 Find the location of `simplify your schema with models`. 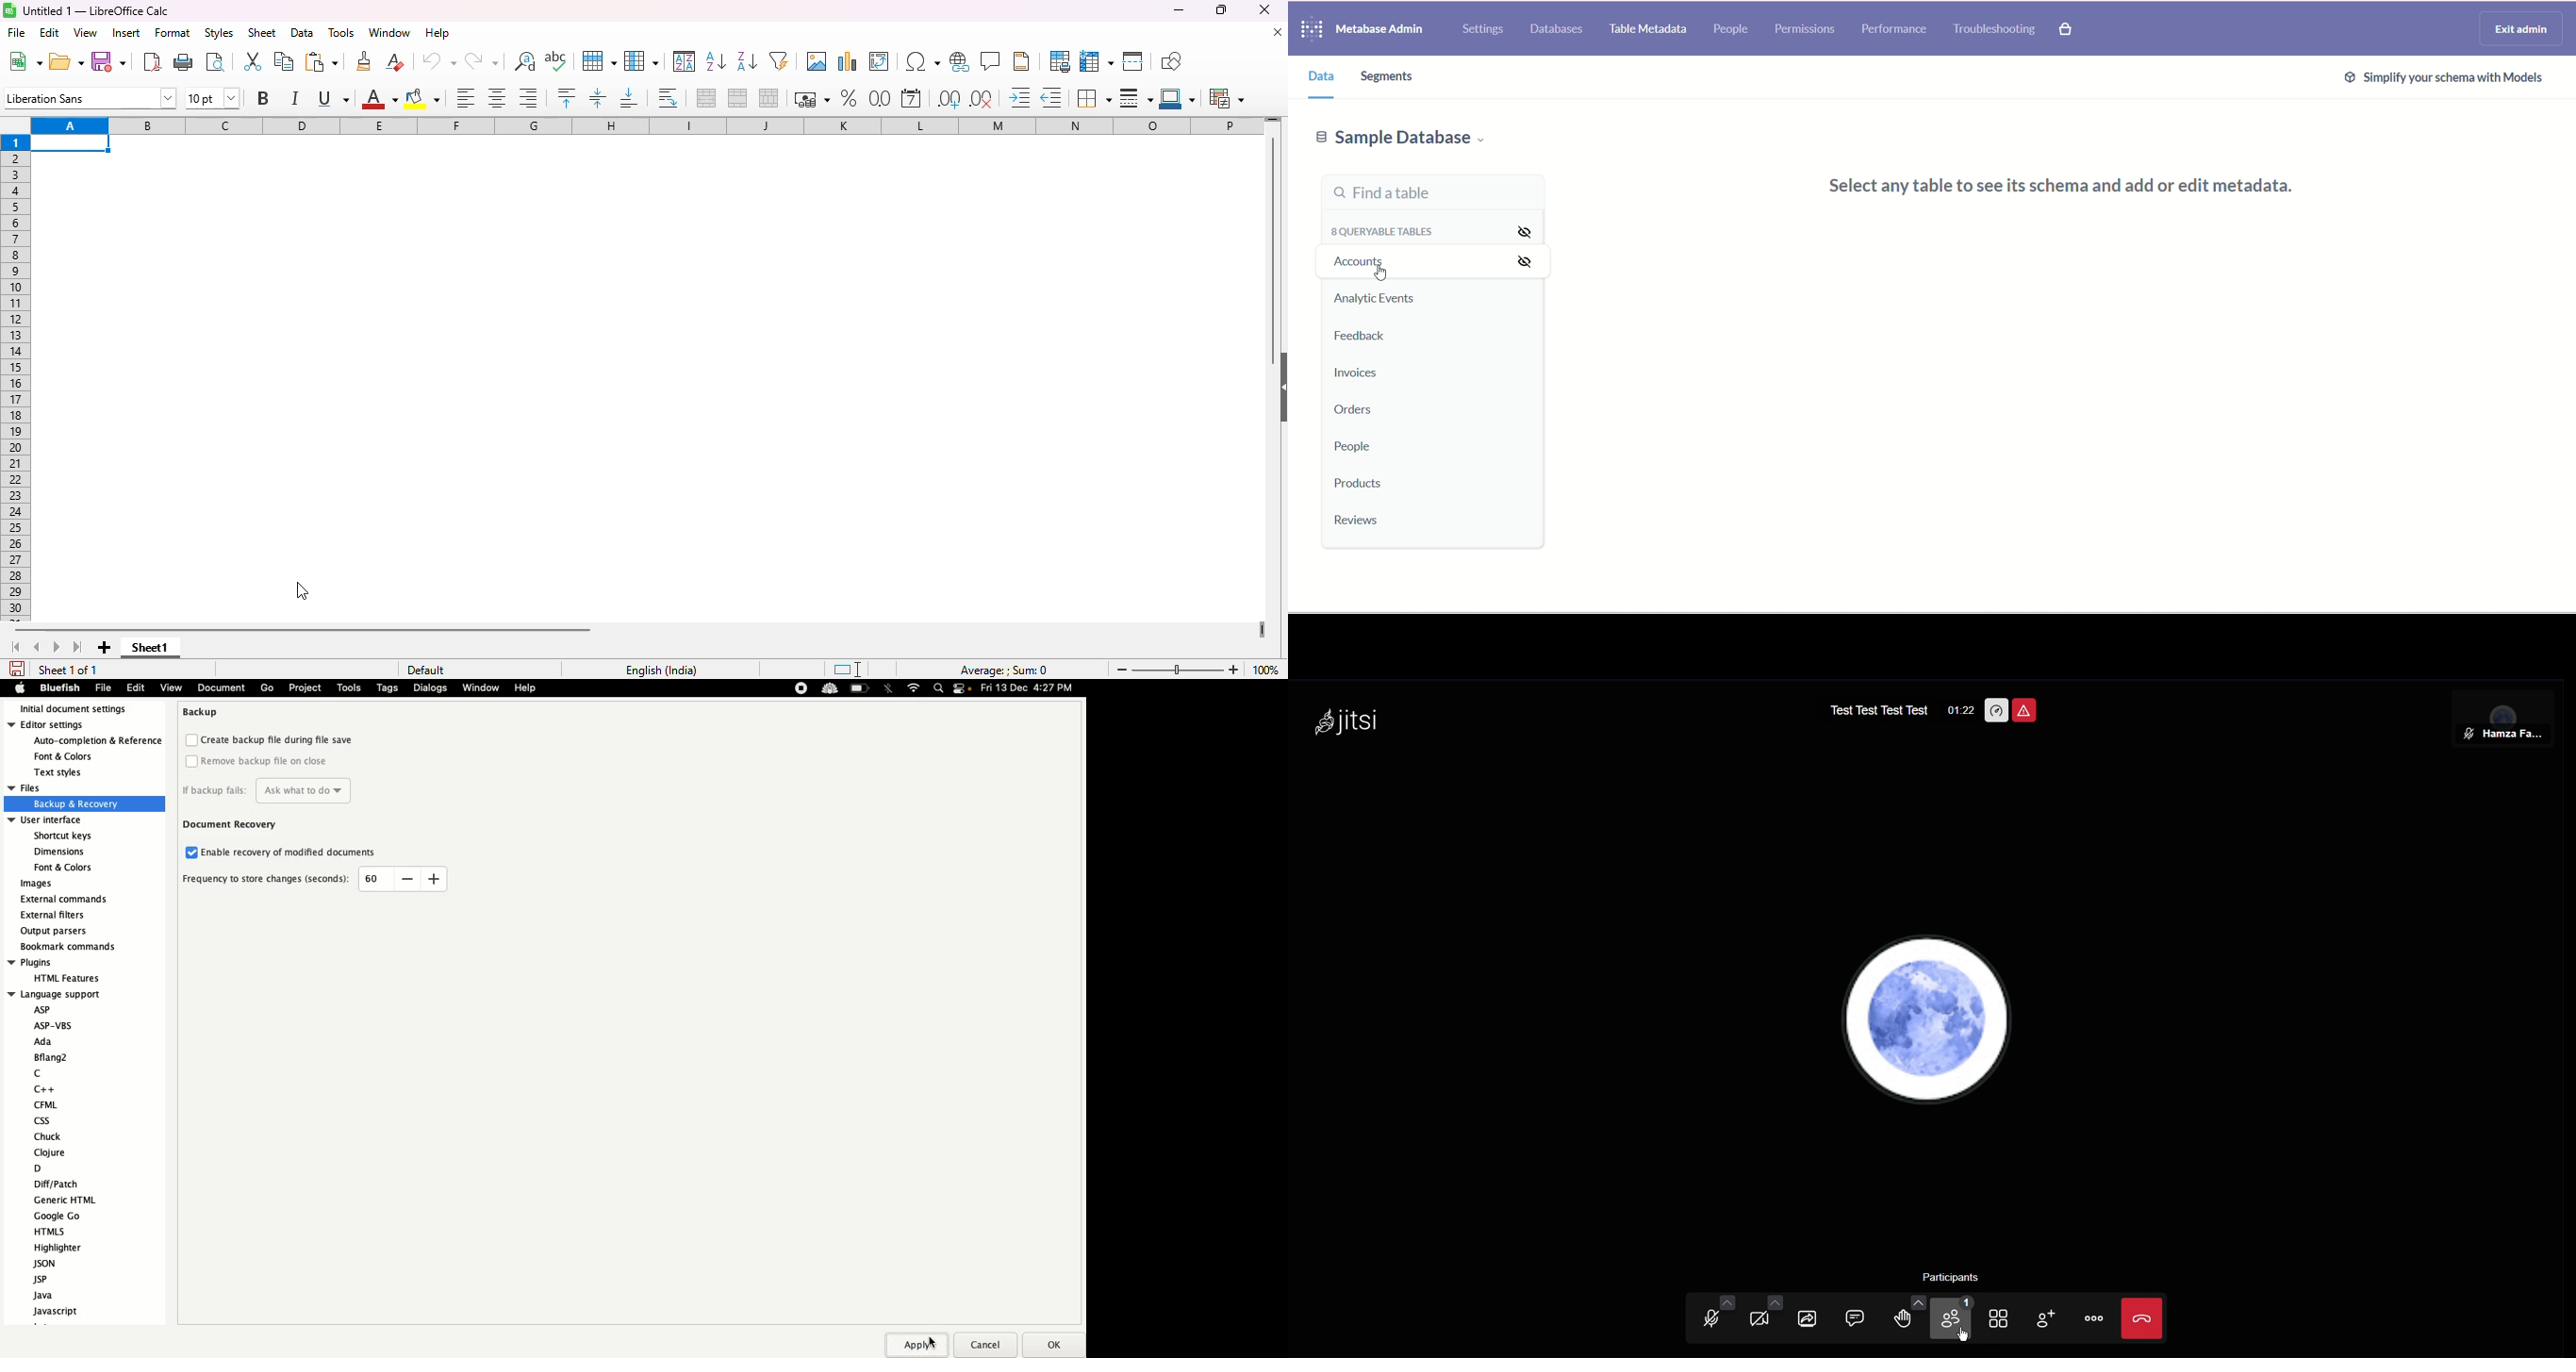

simplify your schema with models is located at coordinates (2457, 81).